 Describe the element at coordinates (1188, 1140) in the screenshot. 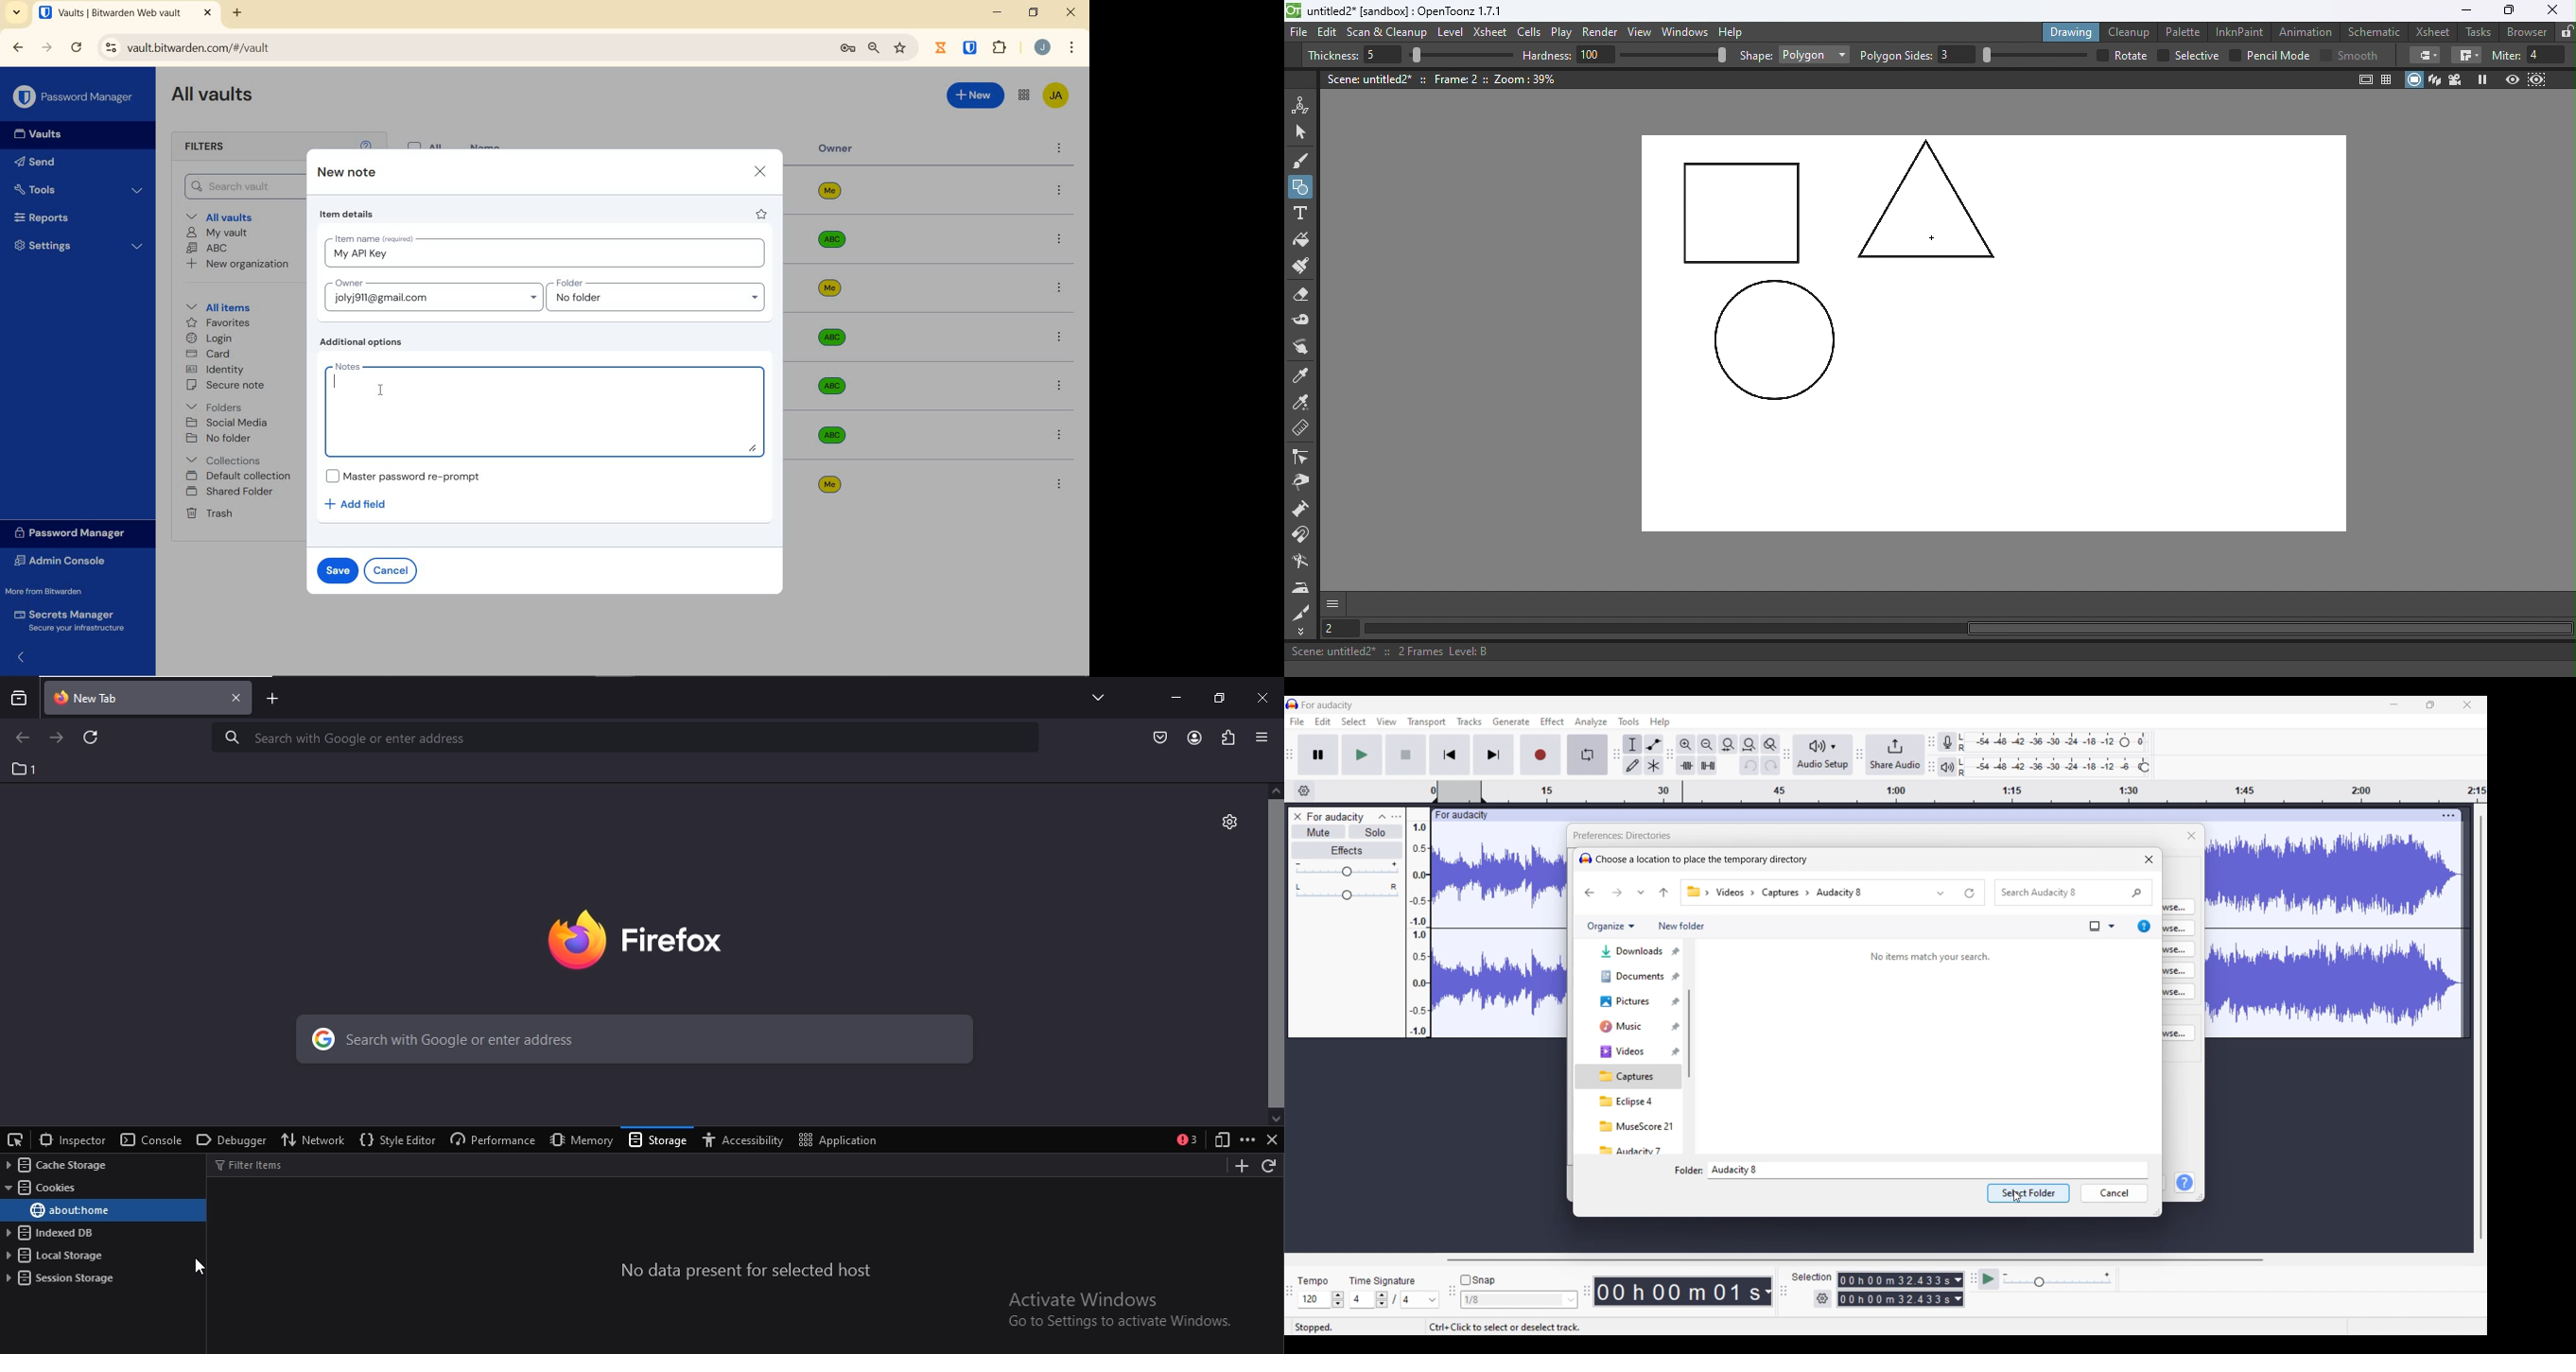

I see `show split console` at that location.